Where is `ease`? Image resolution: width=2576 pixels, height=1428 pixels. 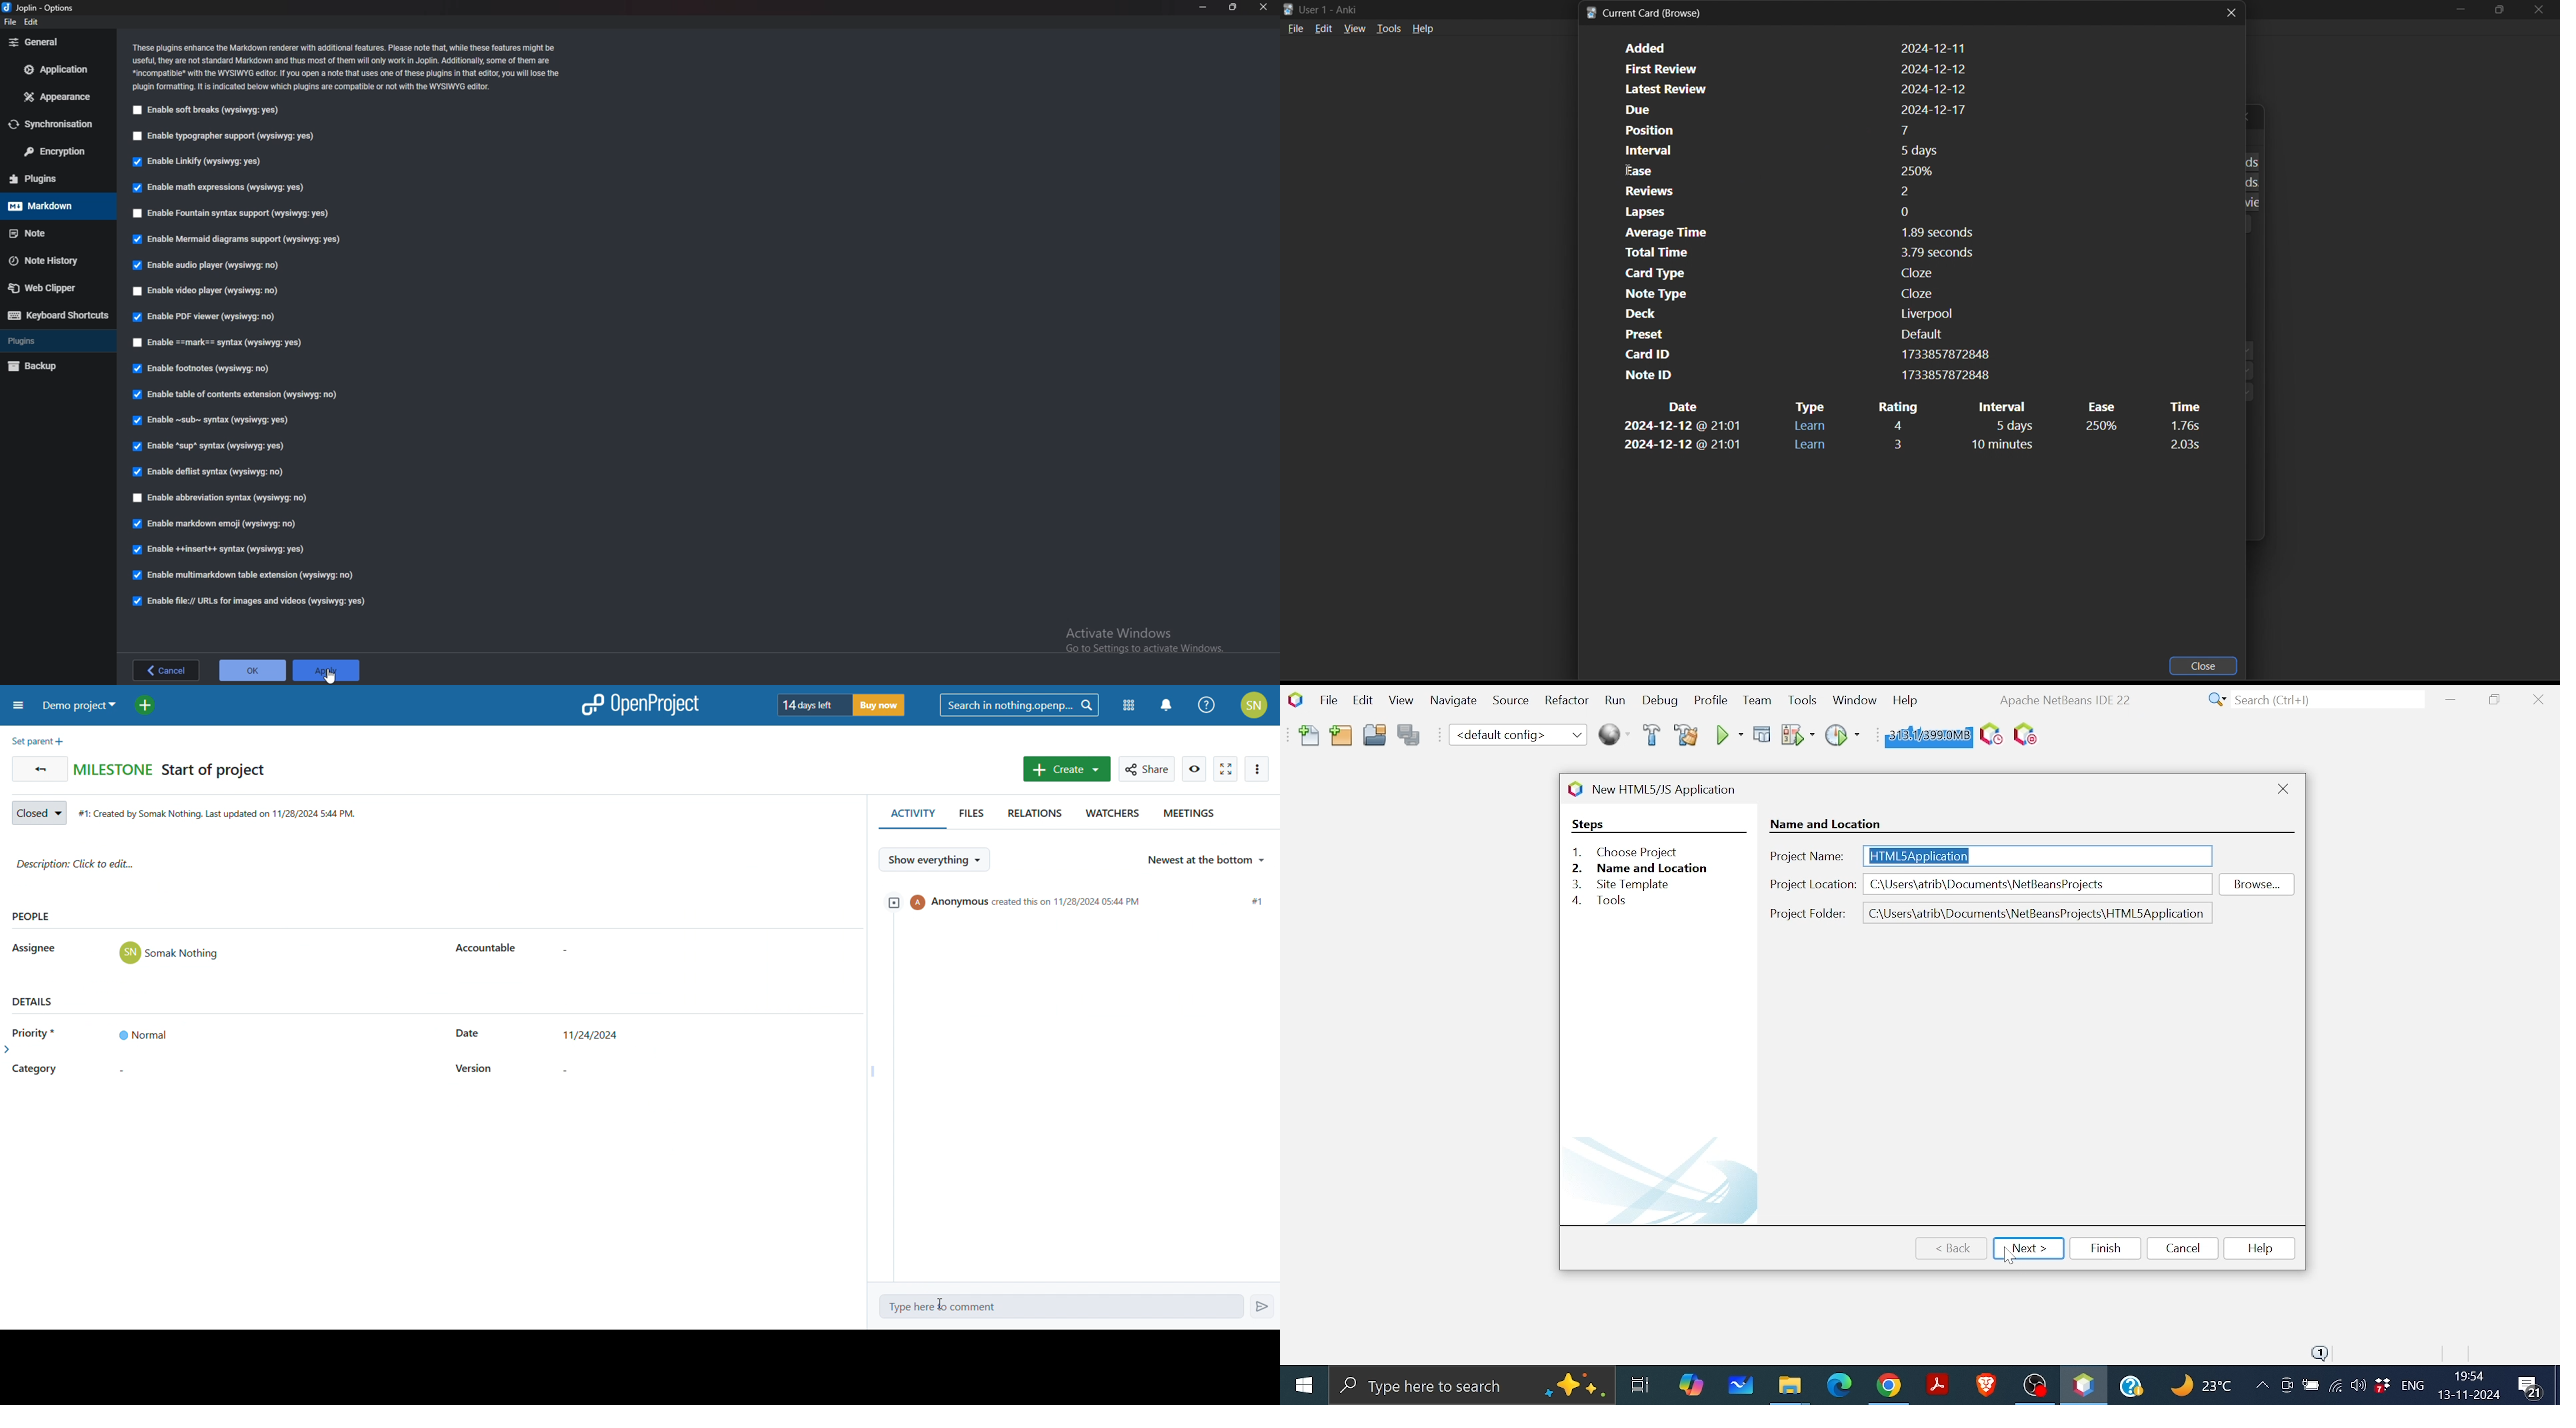
ease is located at coordinates (2100, 407).